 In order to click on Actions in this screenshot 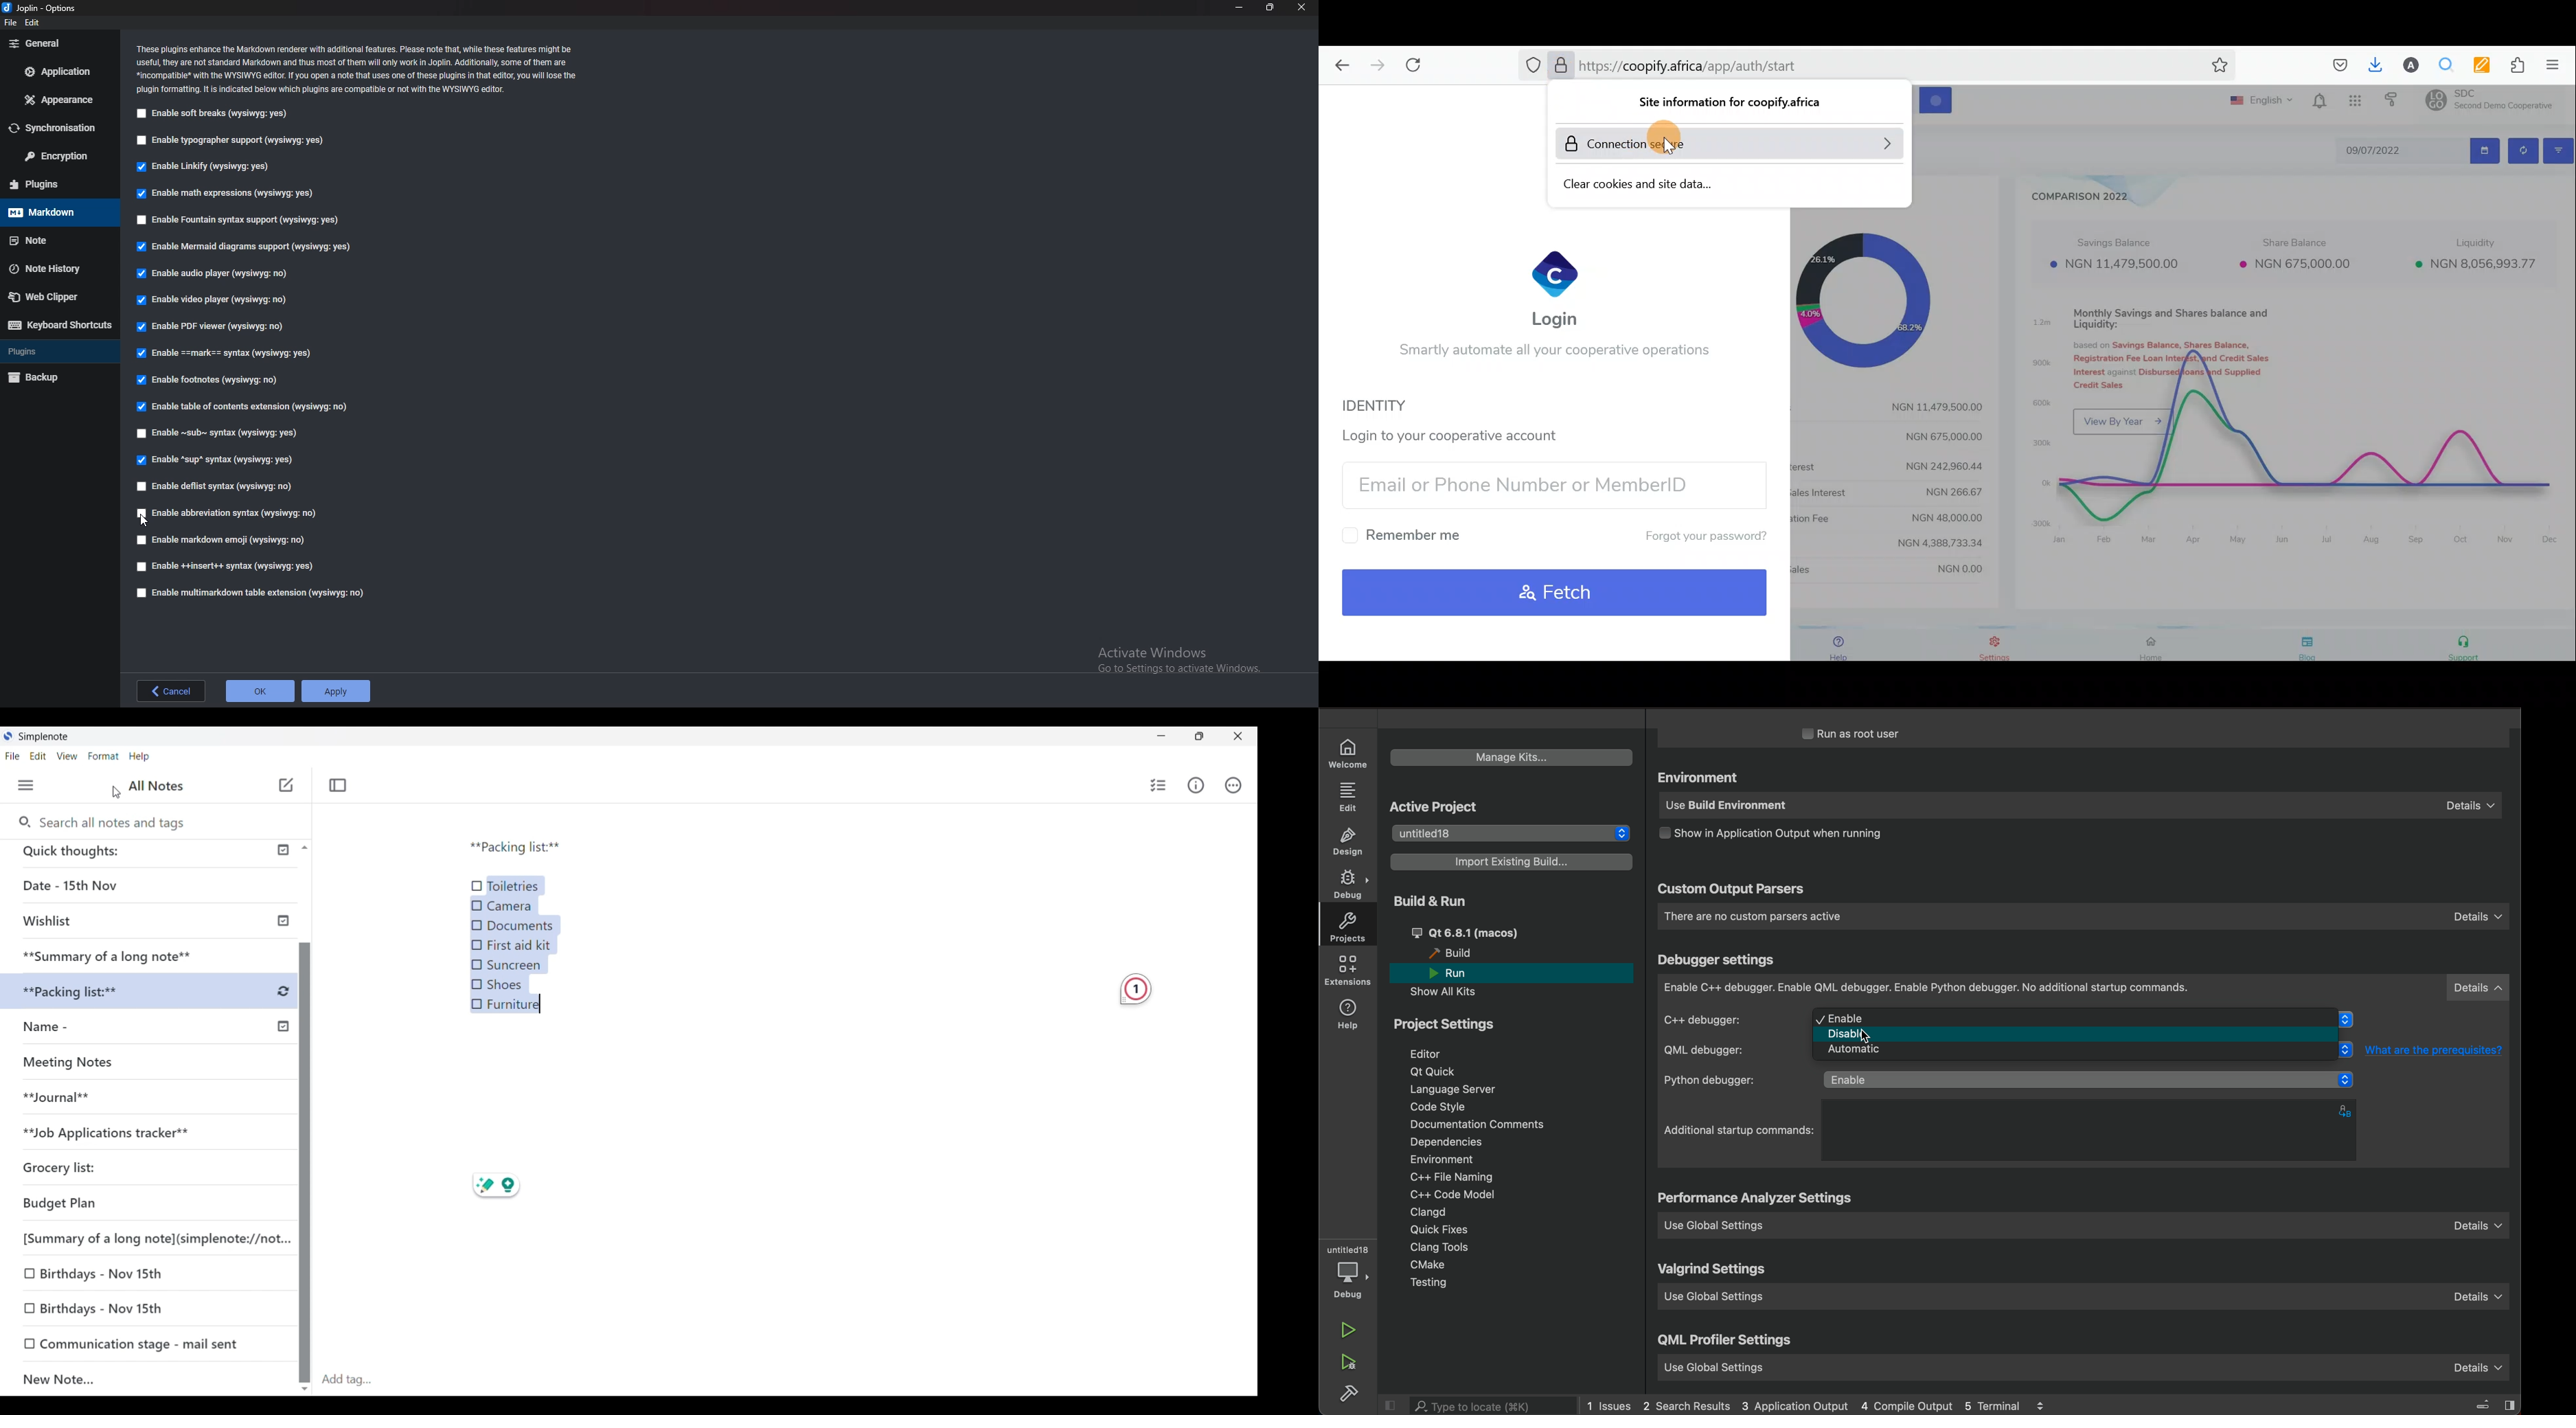, I will do `click(1233, 785)`.